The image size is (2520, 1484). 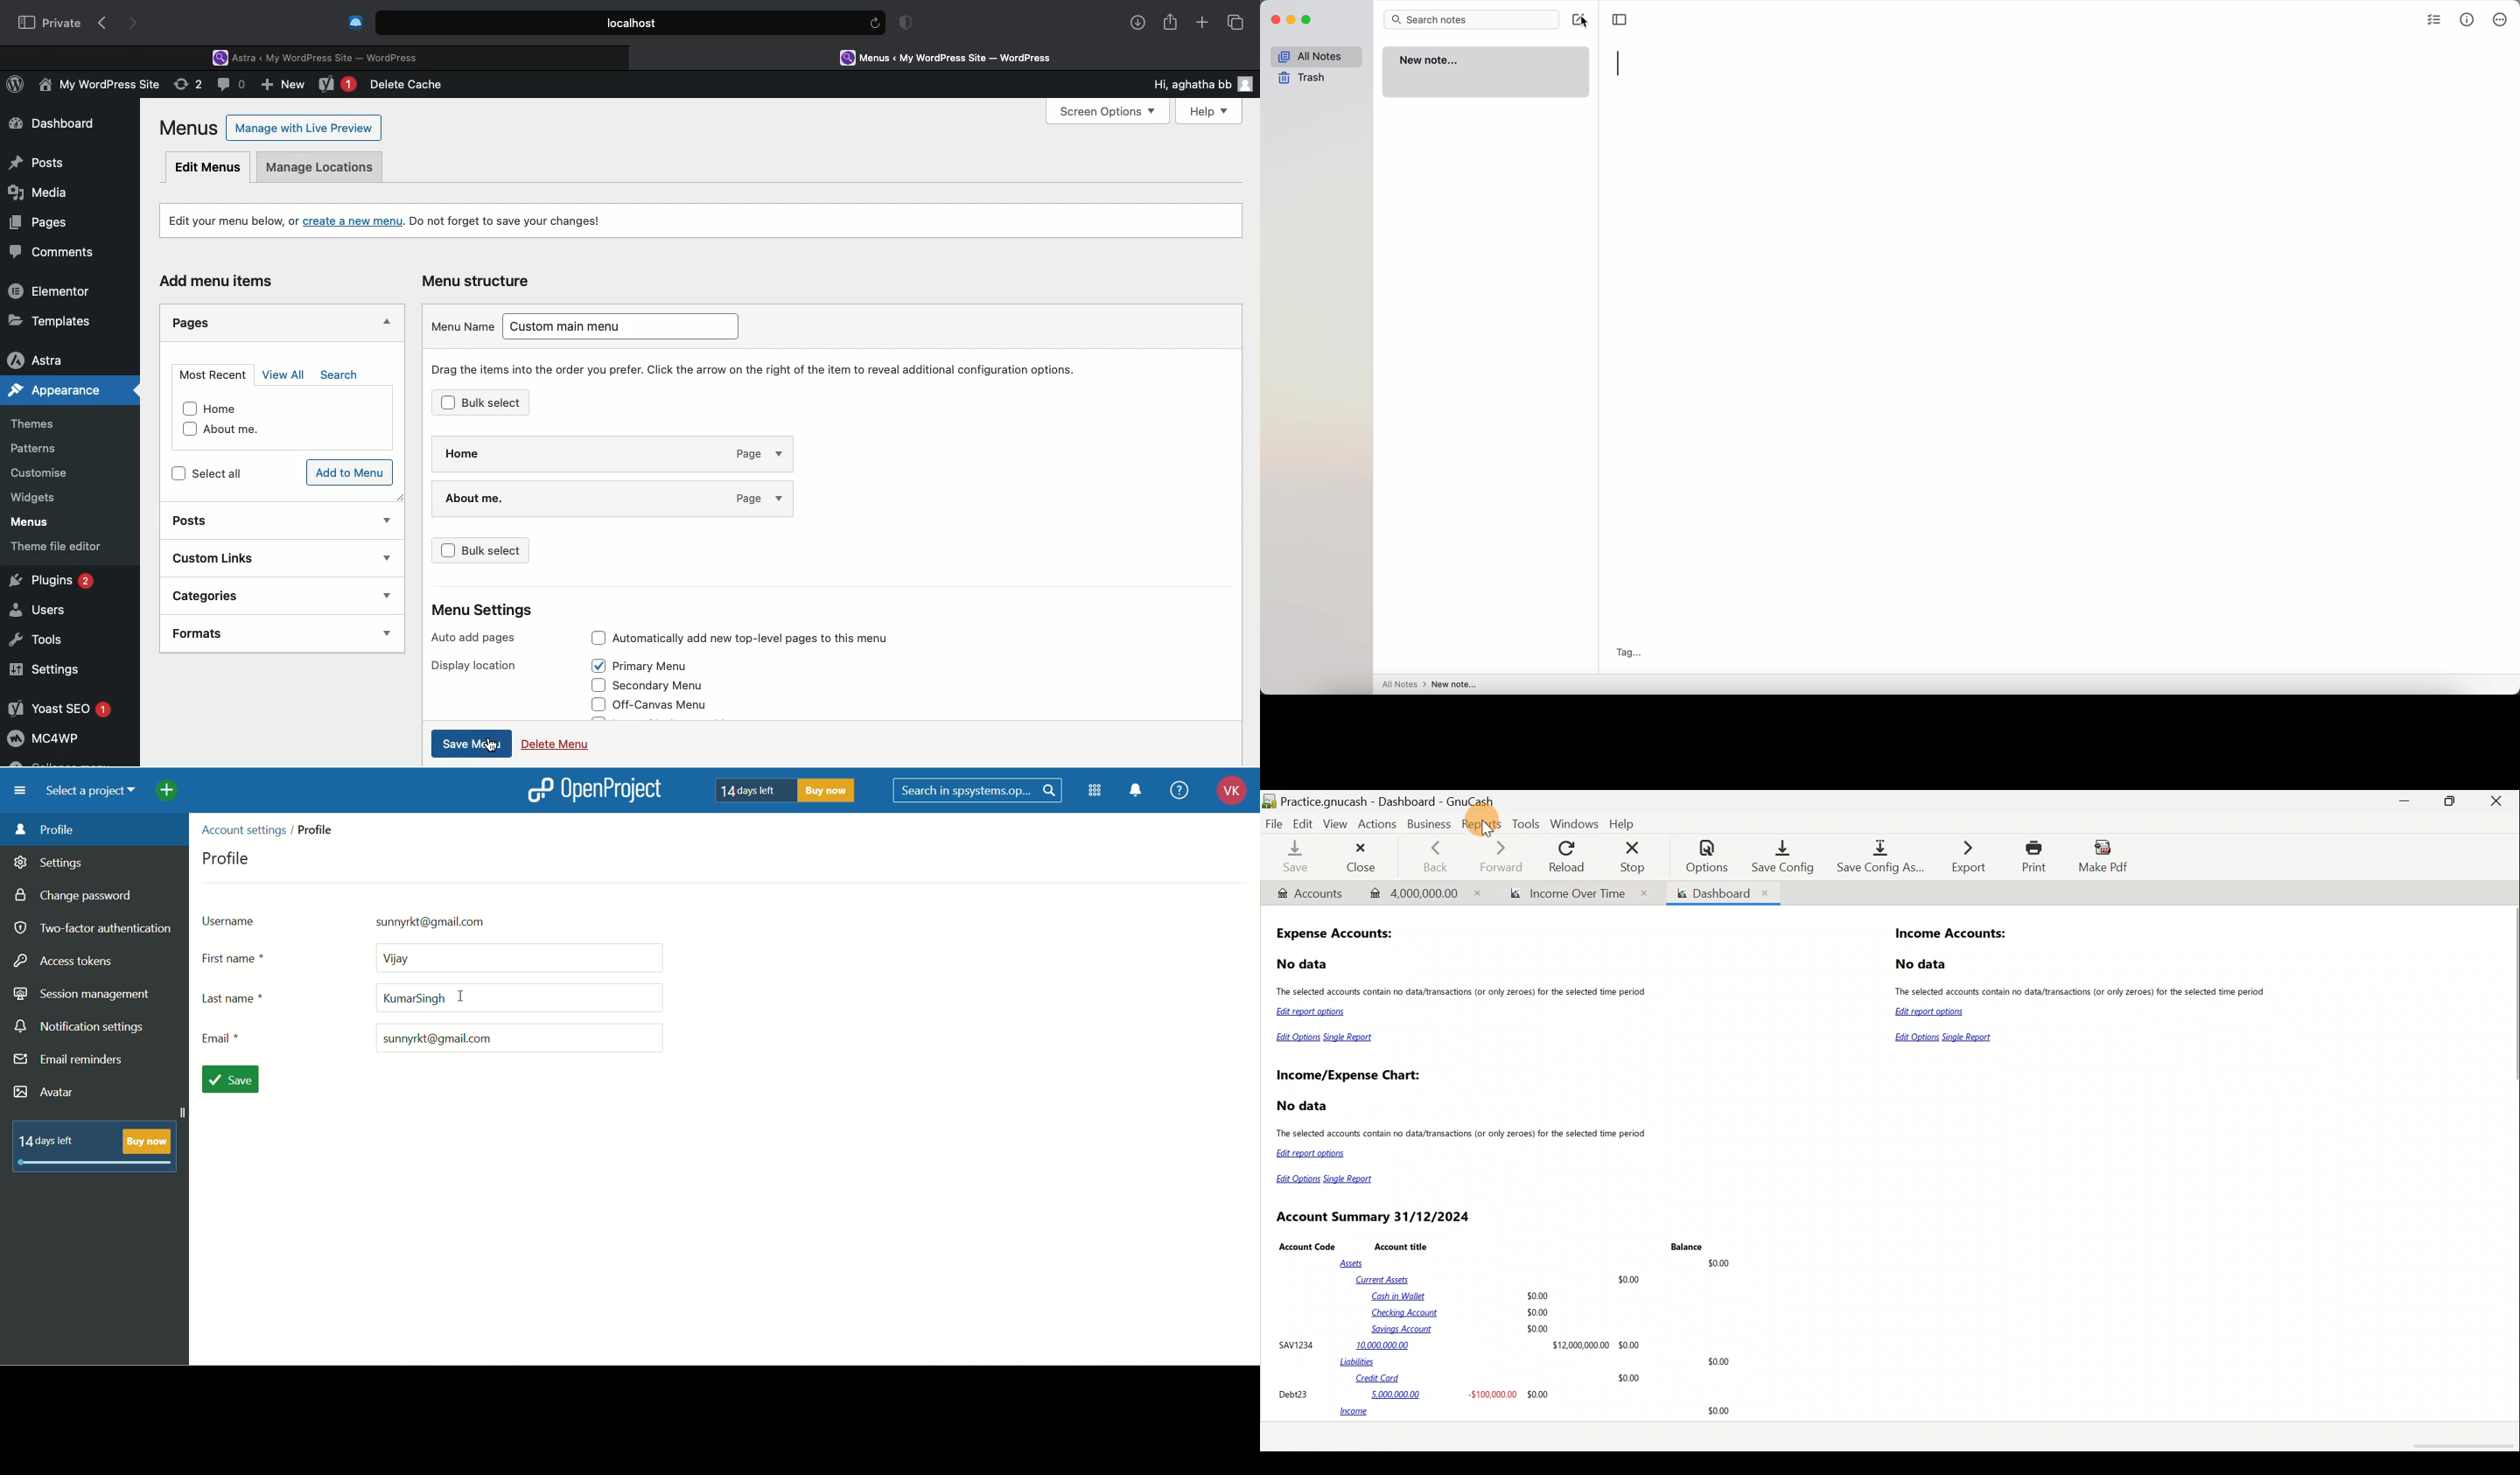 What do you see at coordinates (1501, 1279) in the screenshot?
I see `Current Assets $0.00` at bounding box center [1501, 1279].